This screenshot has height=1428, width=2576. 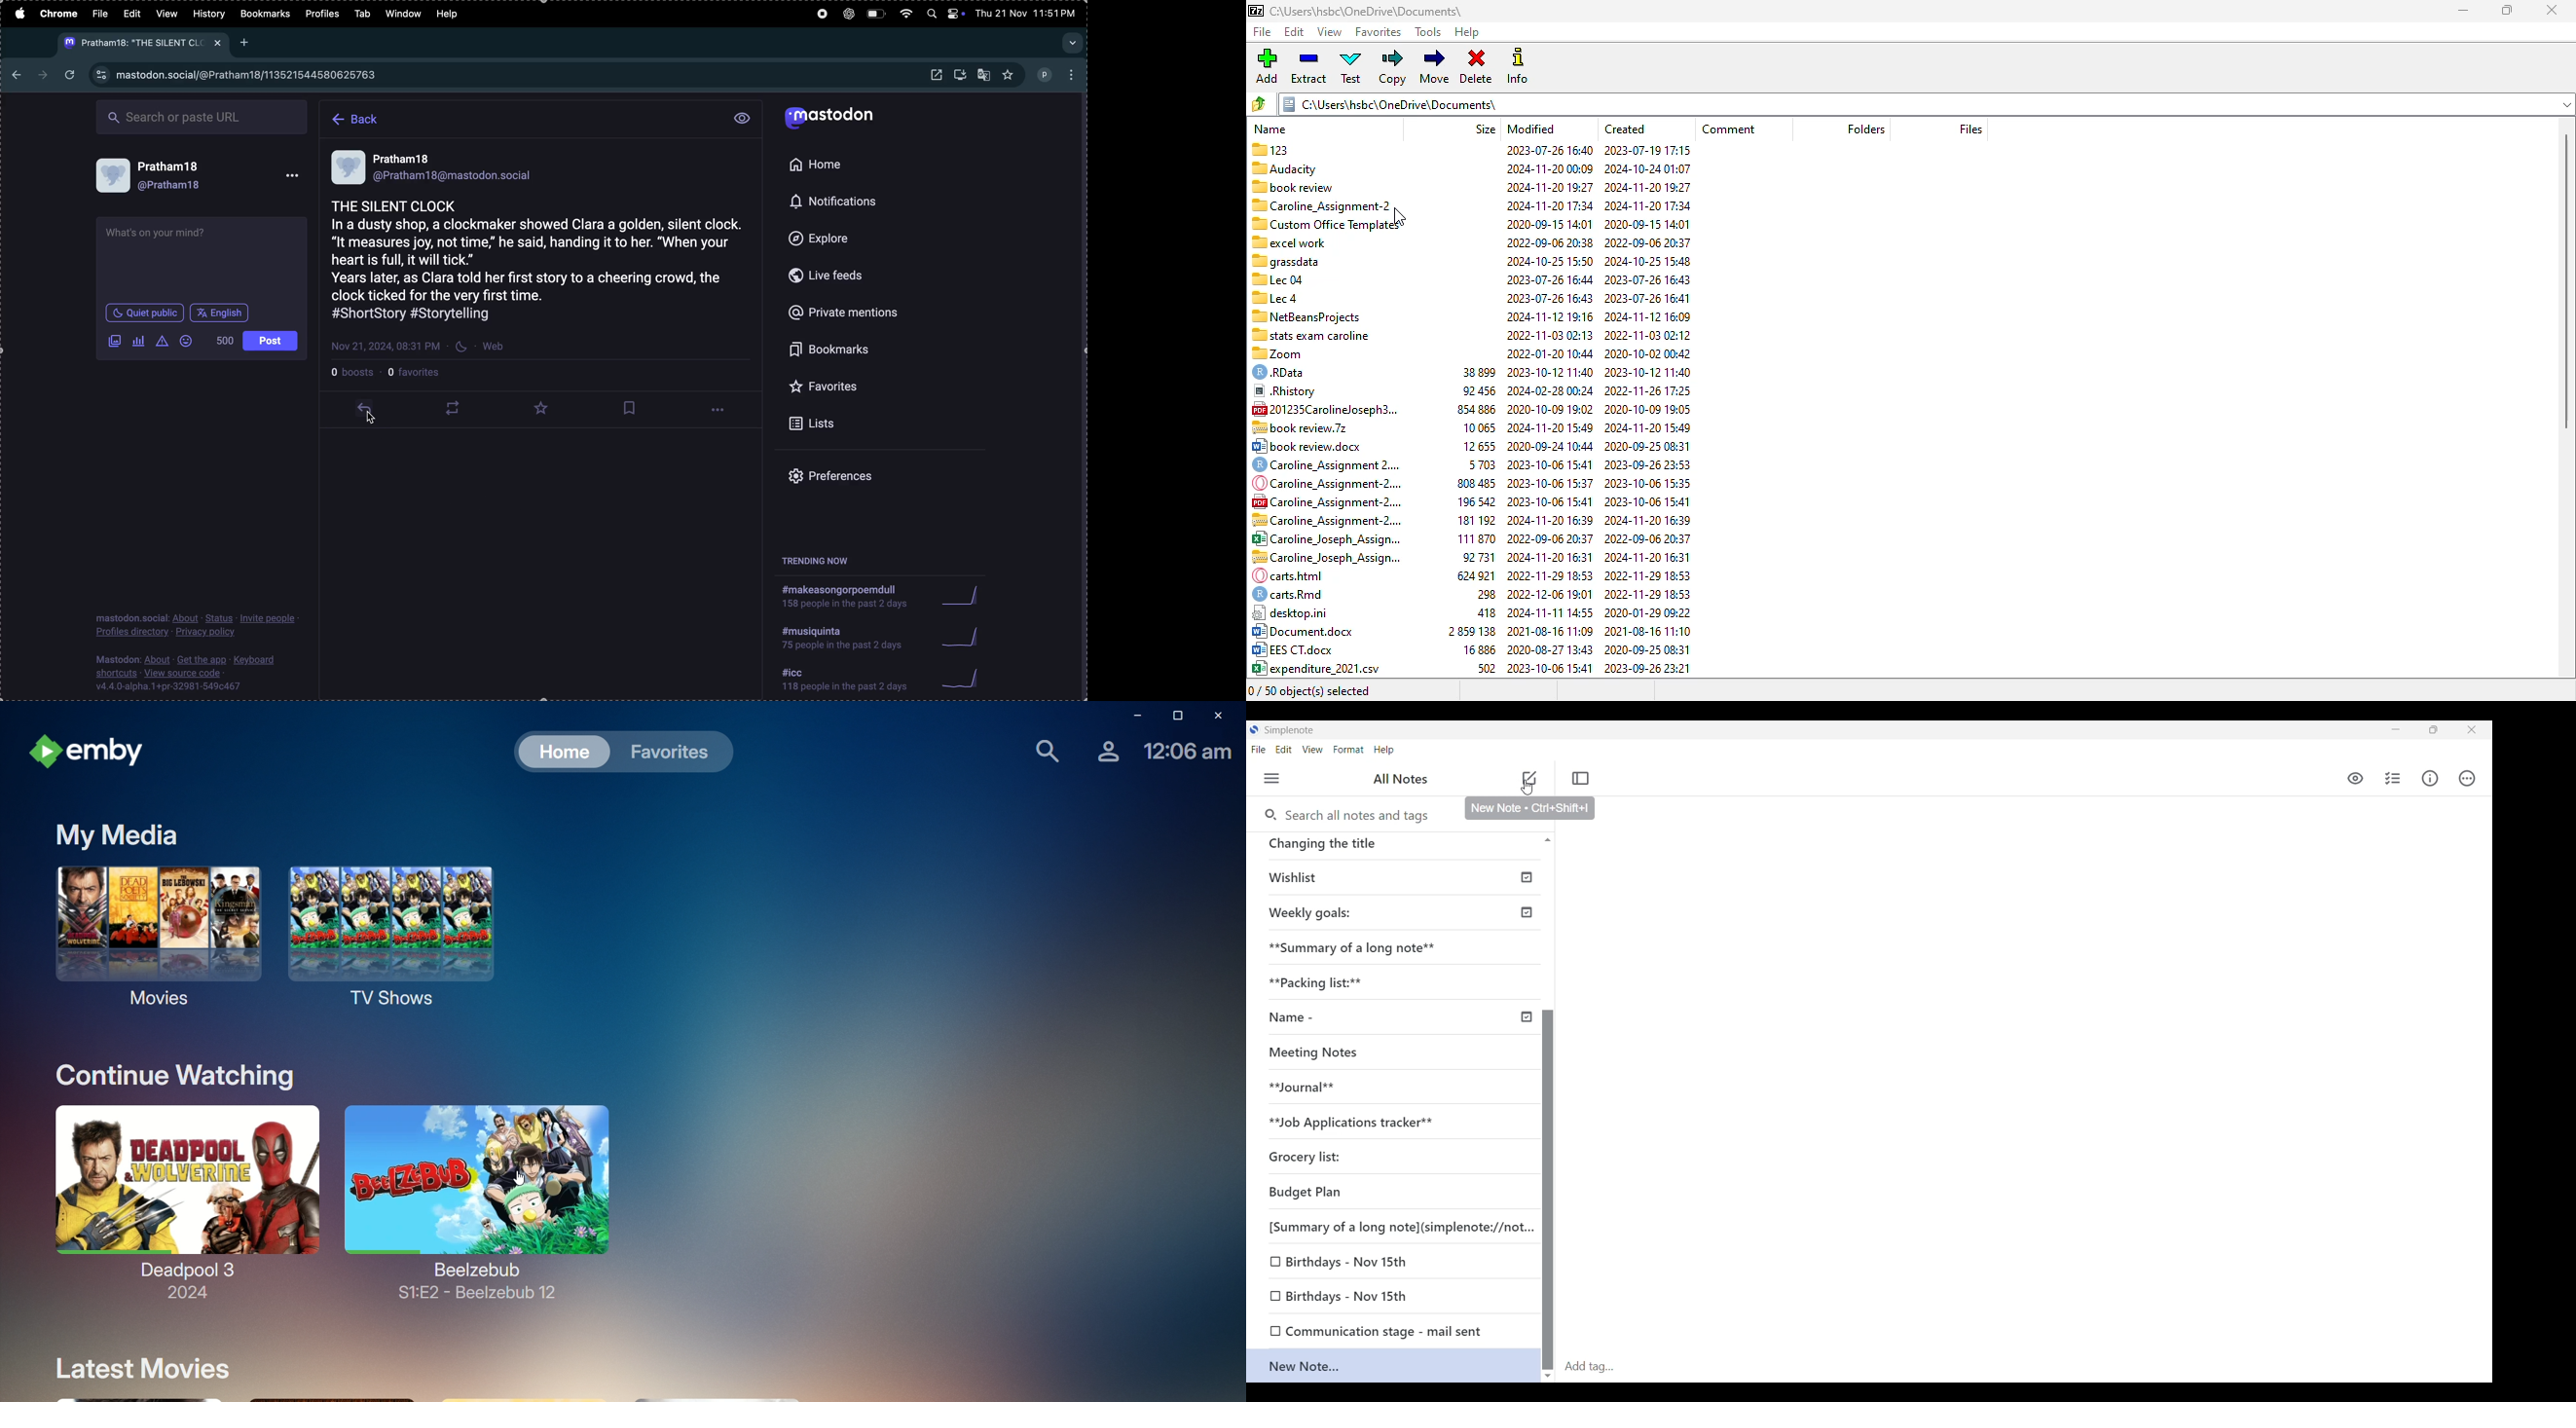 What do you see at coordinates (1073, 74) in the screenshot?
I see `options` at bounding box center [1073, 74].